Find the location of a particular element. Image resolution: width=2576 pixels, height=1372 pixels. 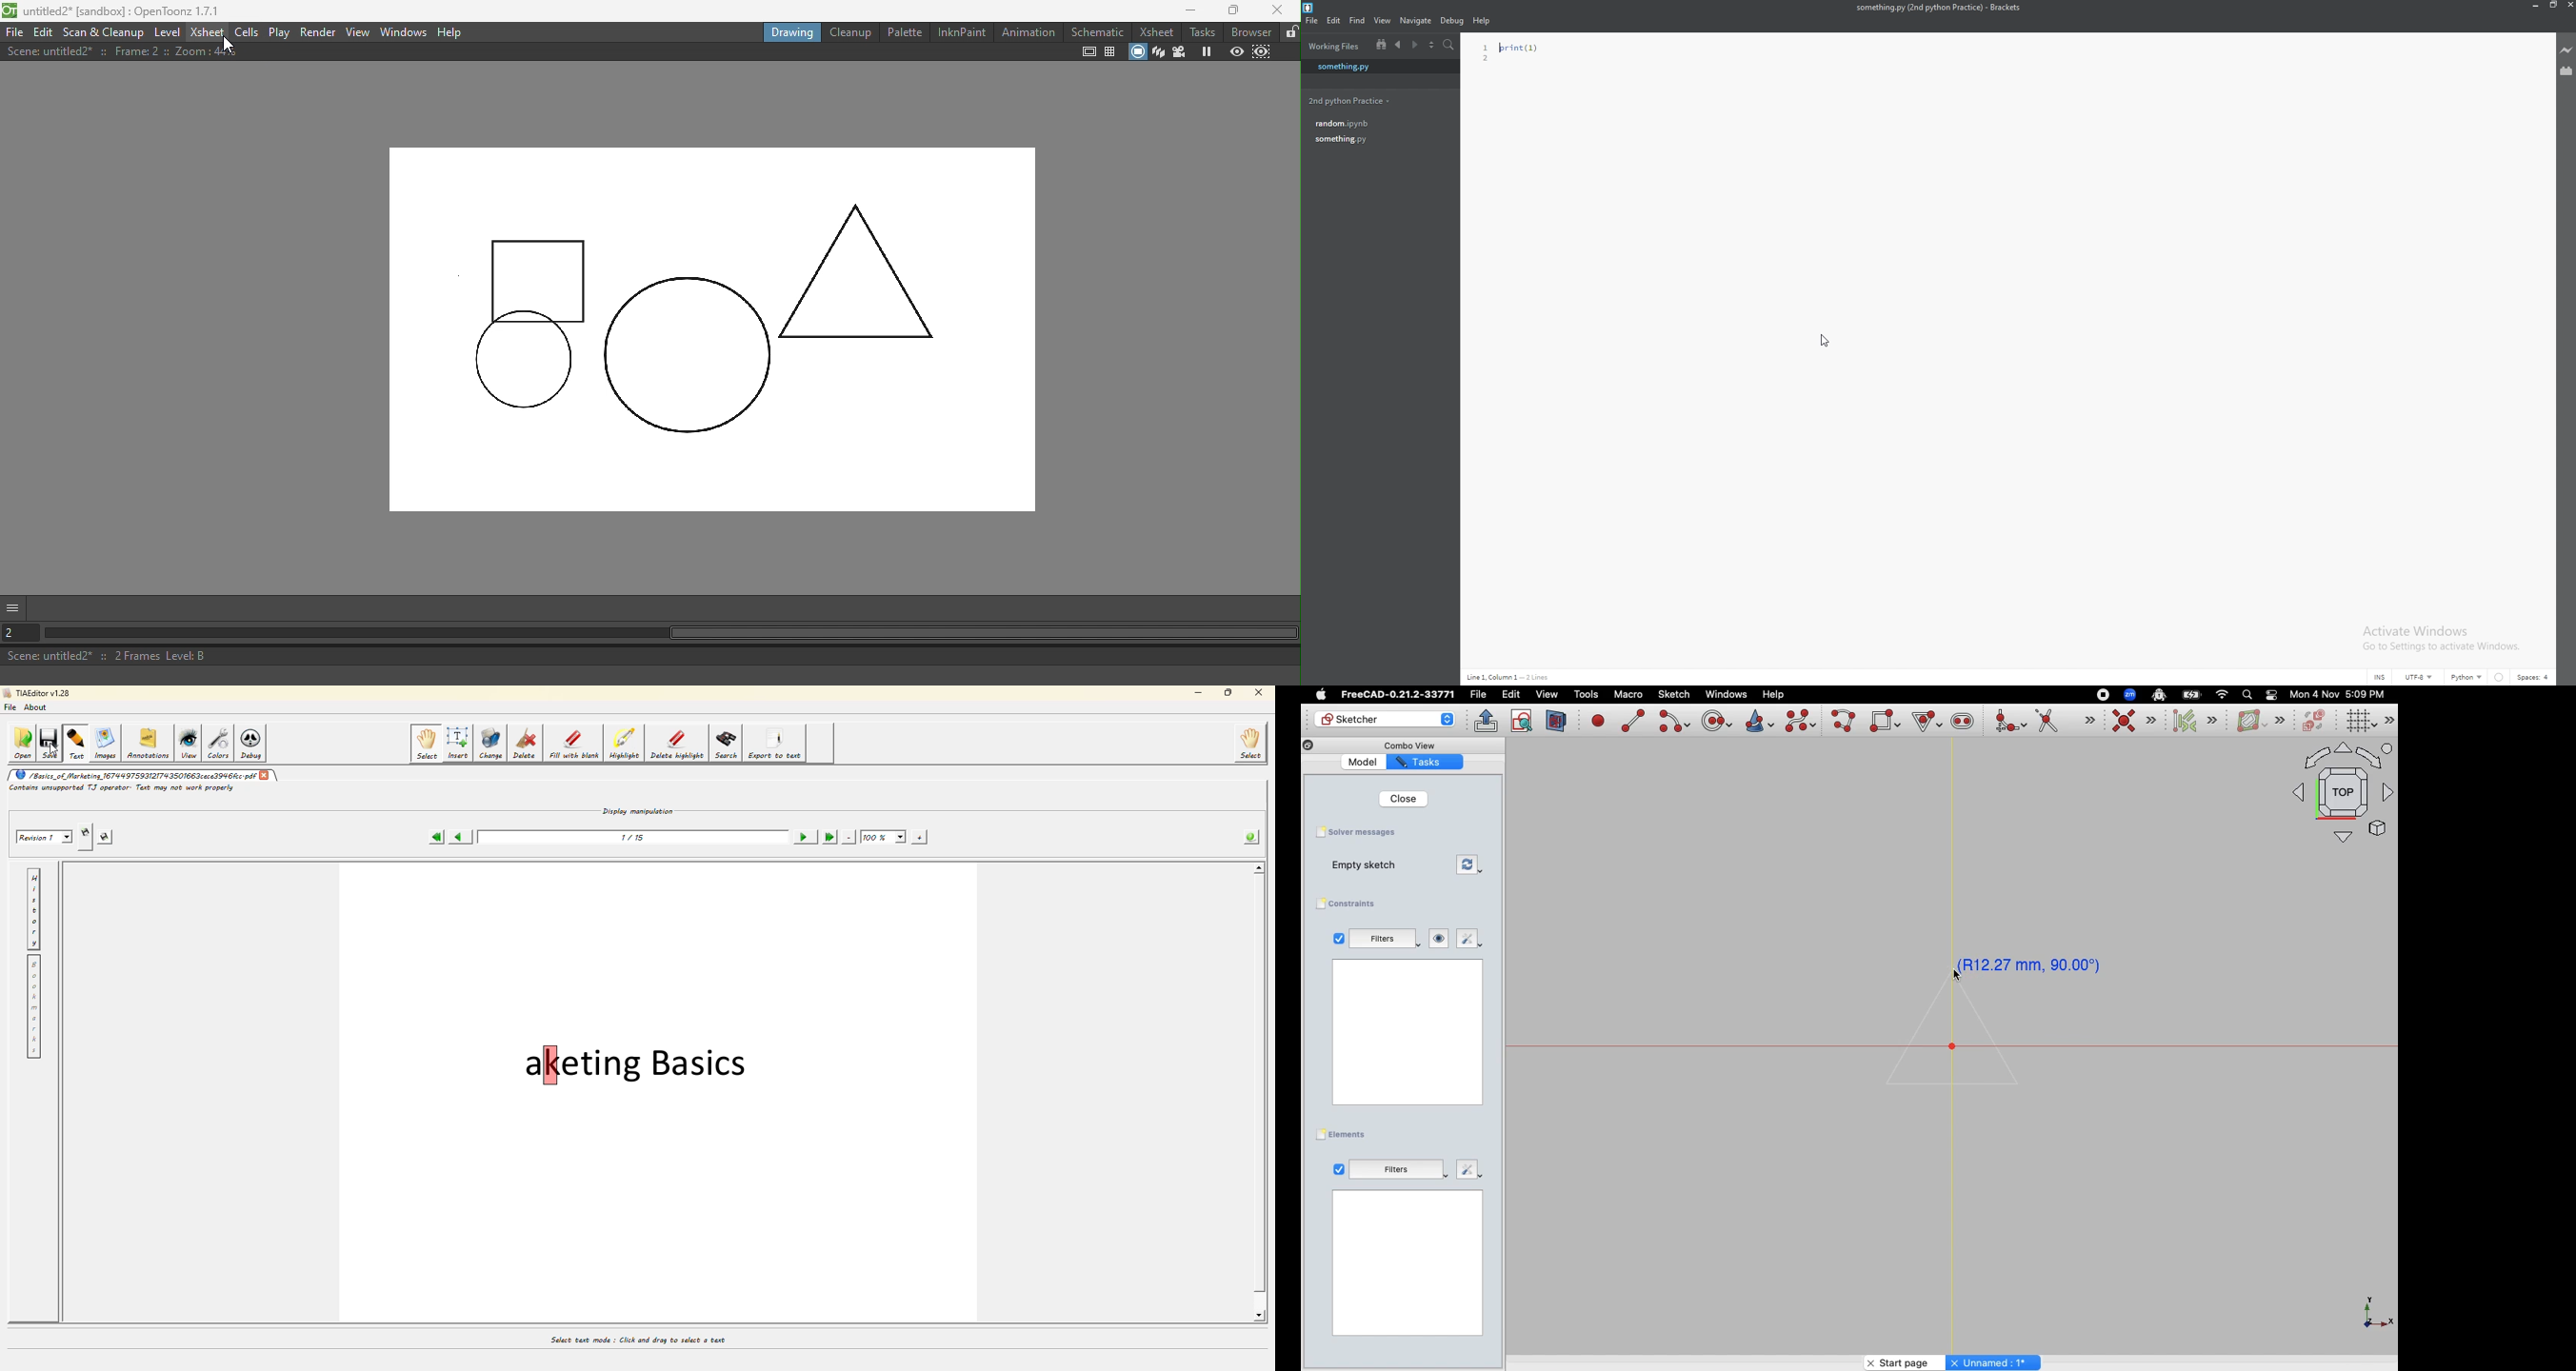

Cursor is located at coordinates (1923, 720).